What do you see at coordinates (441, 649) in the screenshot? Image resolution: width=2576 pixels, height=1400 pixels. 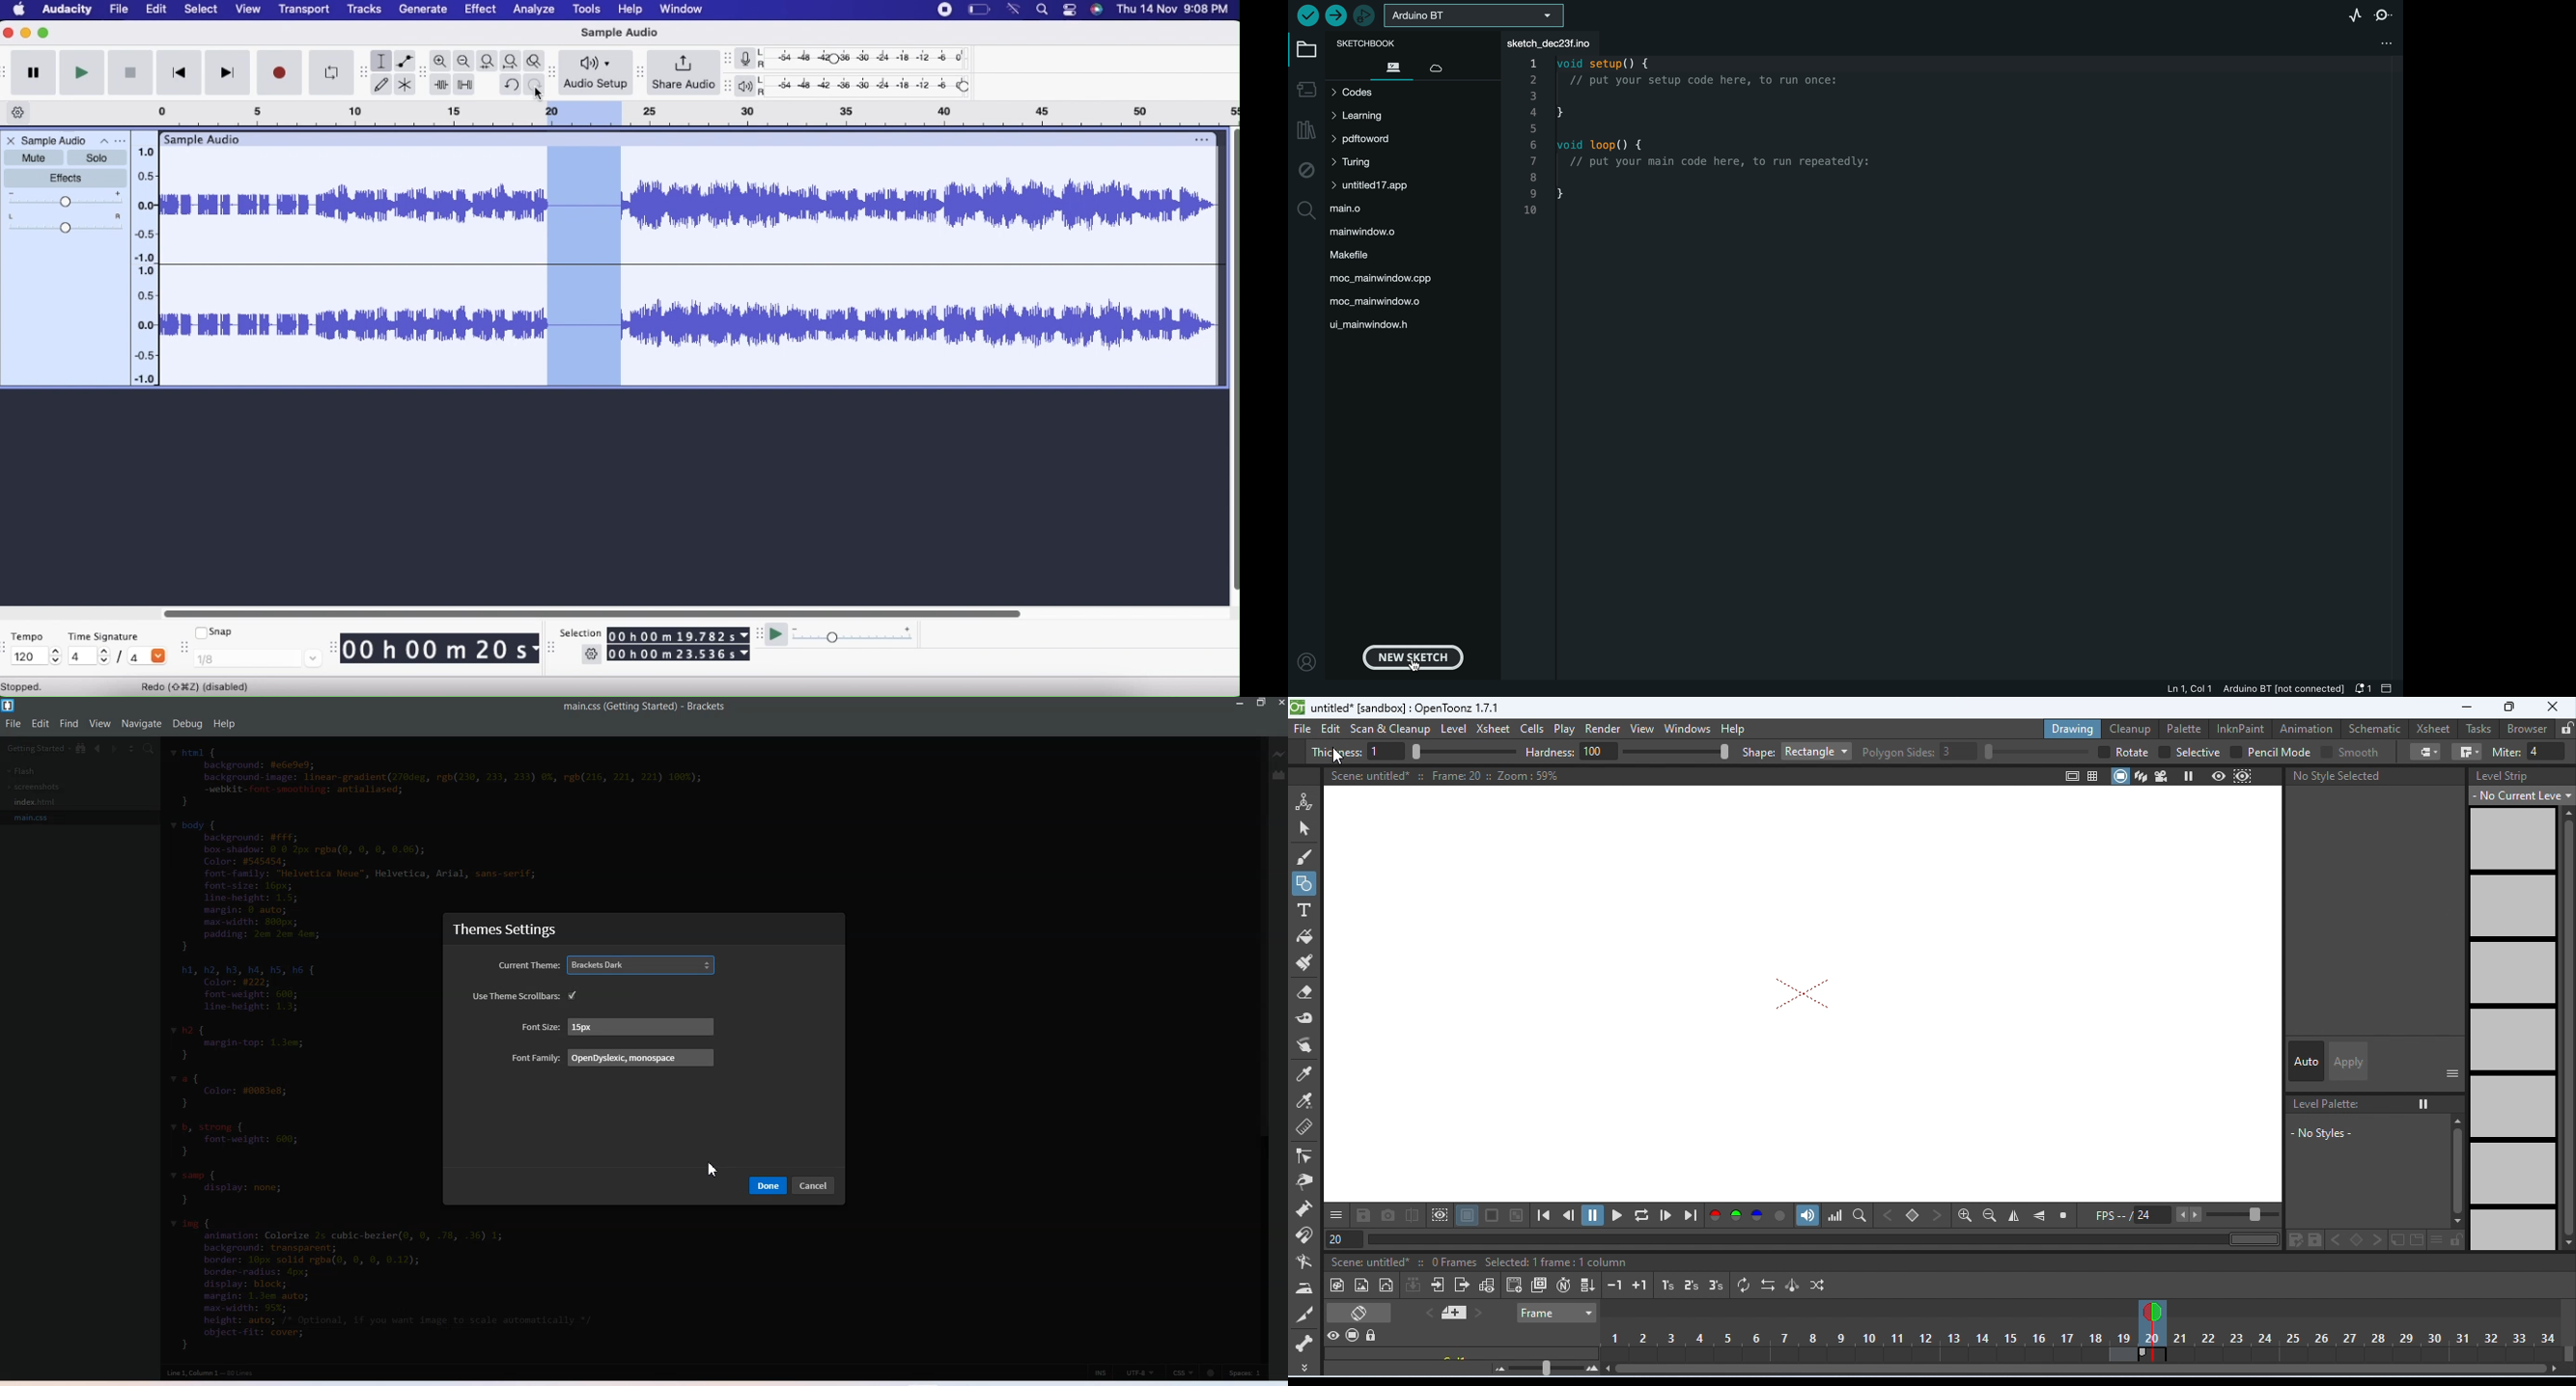 I see `00 h 00 m 20 s` at bounding box center [441, 649].